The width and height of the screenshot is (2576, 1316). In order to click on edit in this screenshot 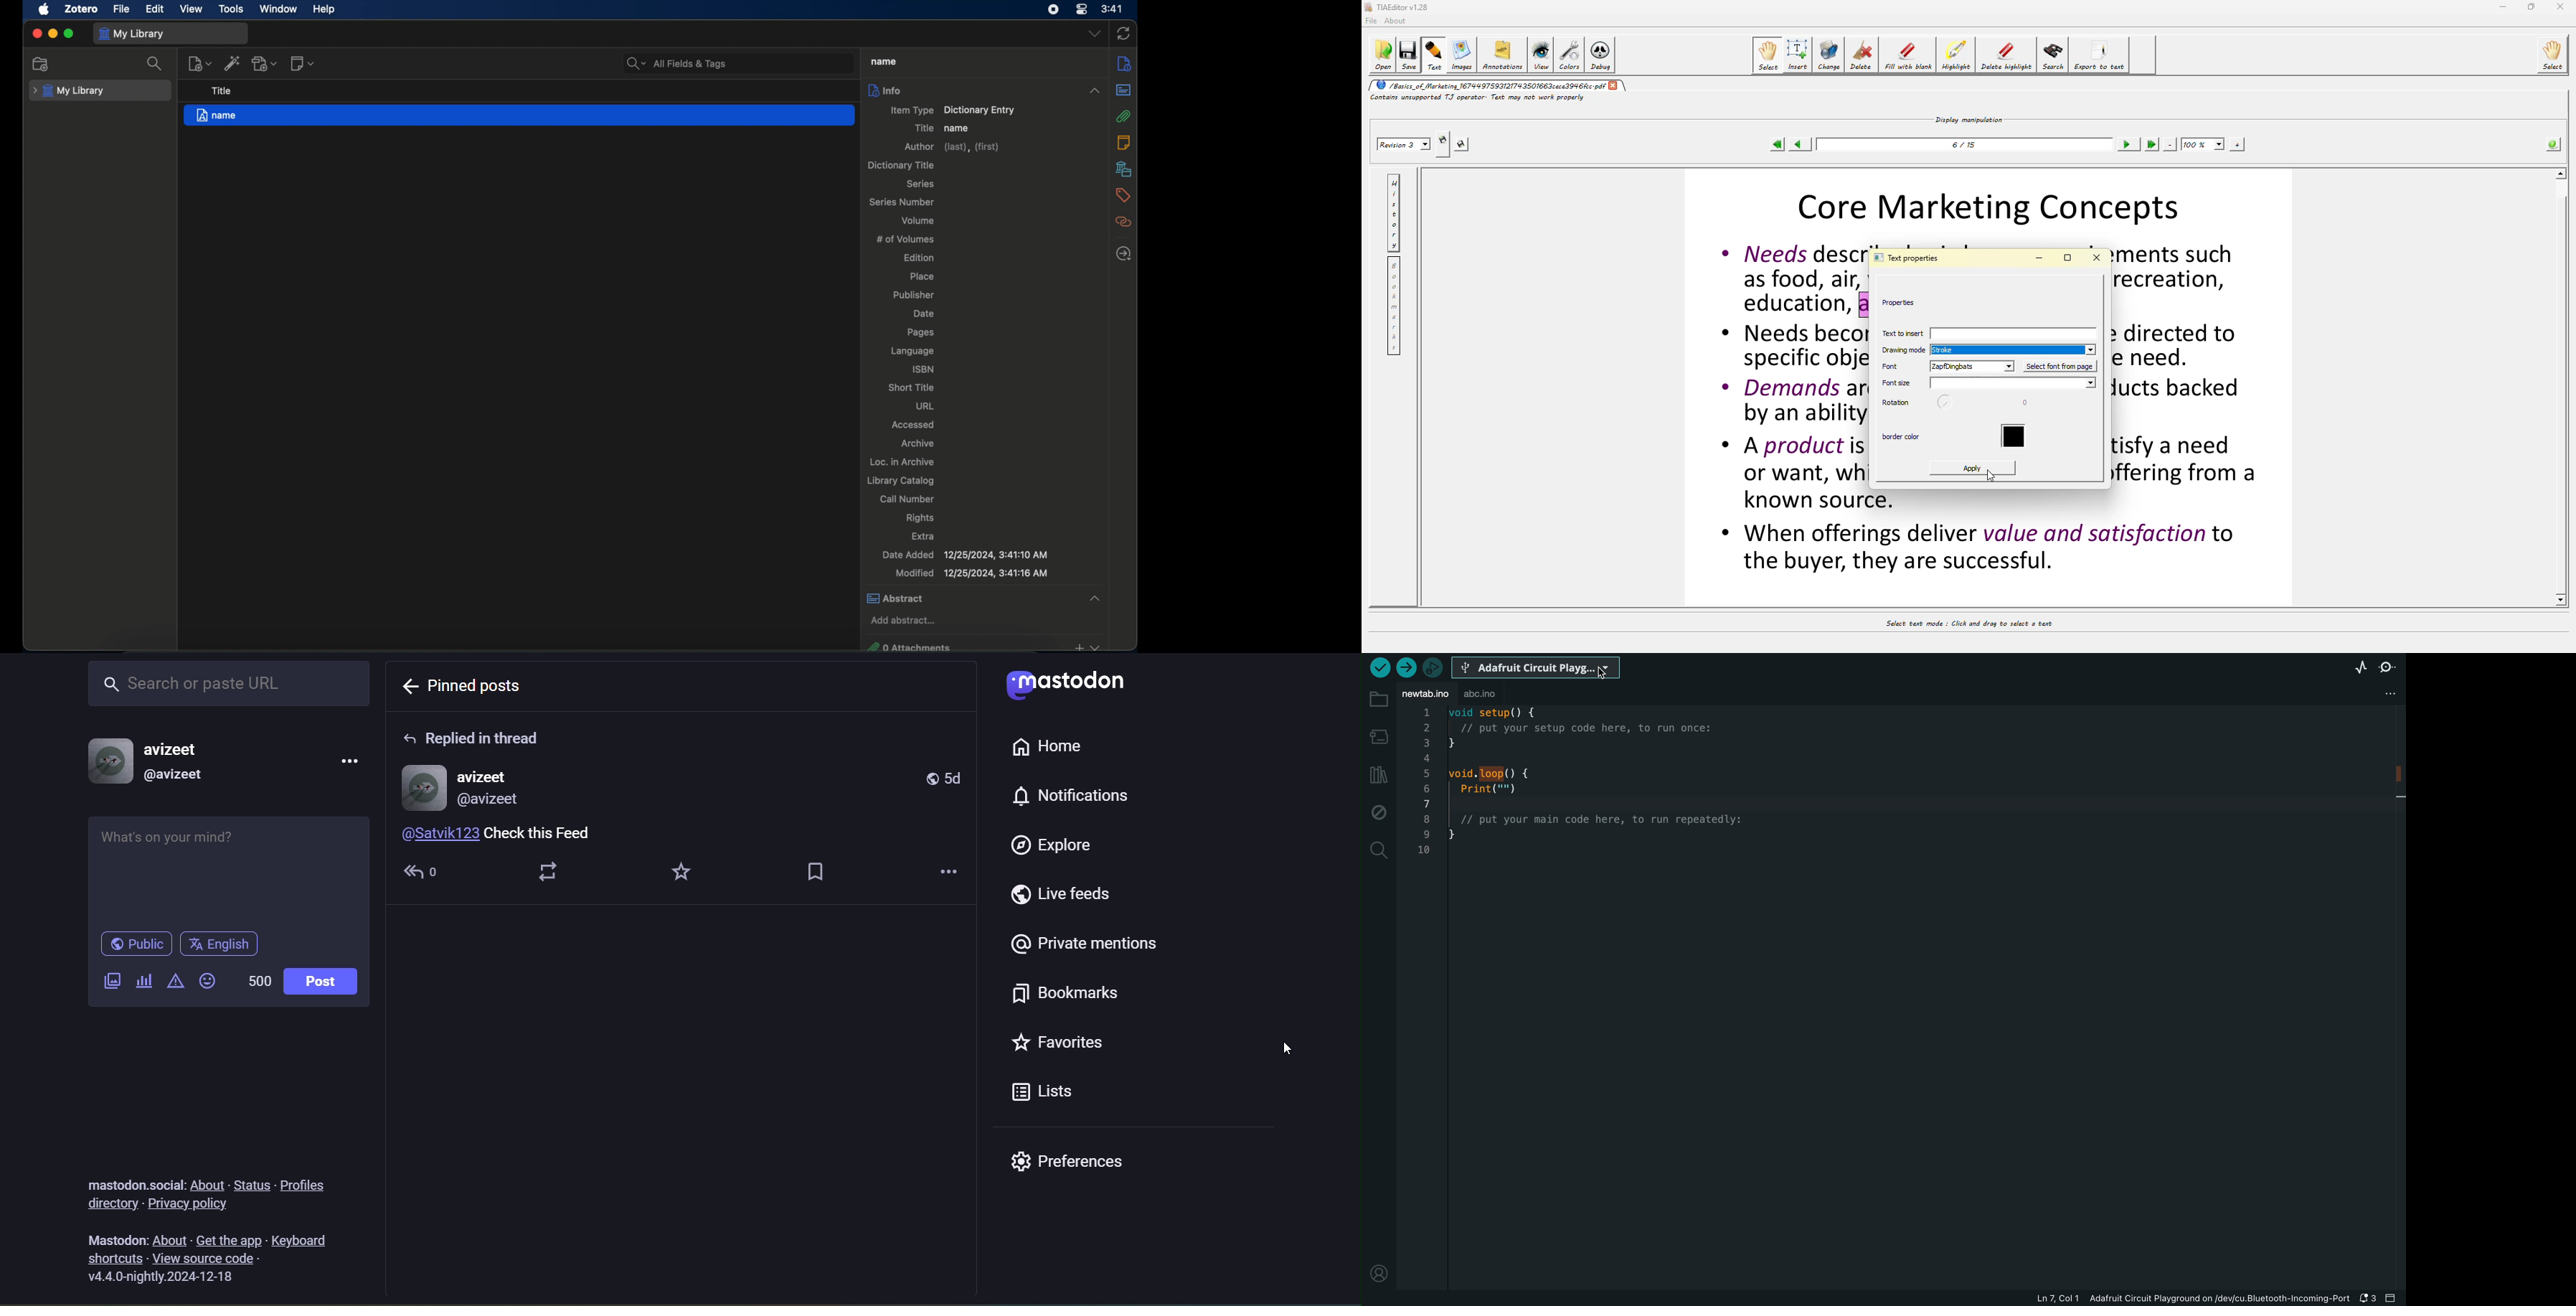, I will do `click(156, 10)`.